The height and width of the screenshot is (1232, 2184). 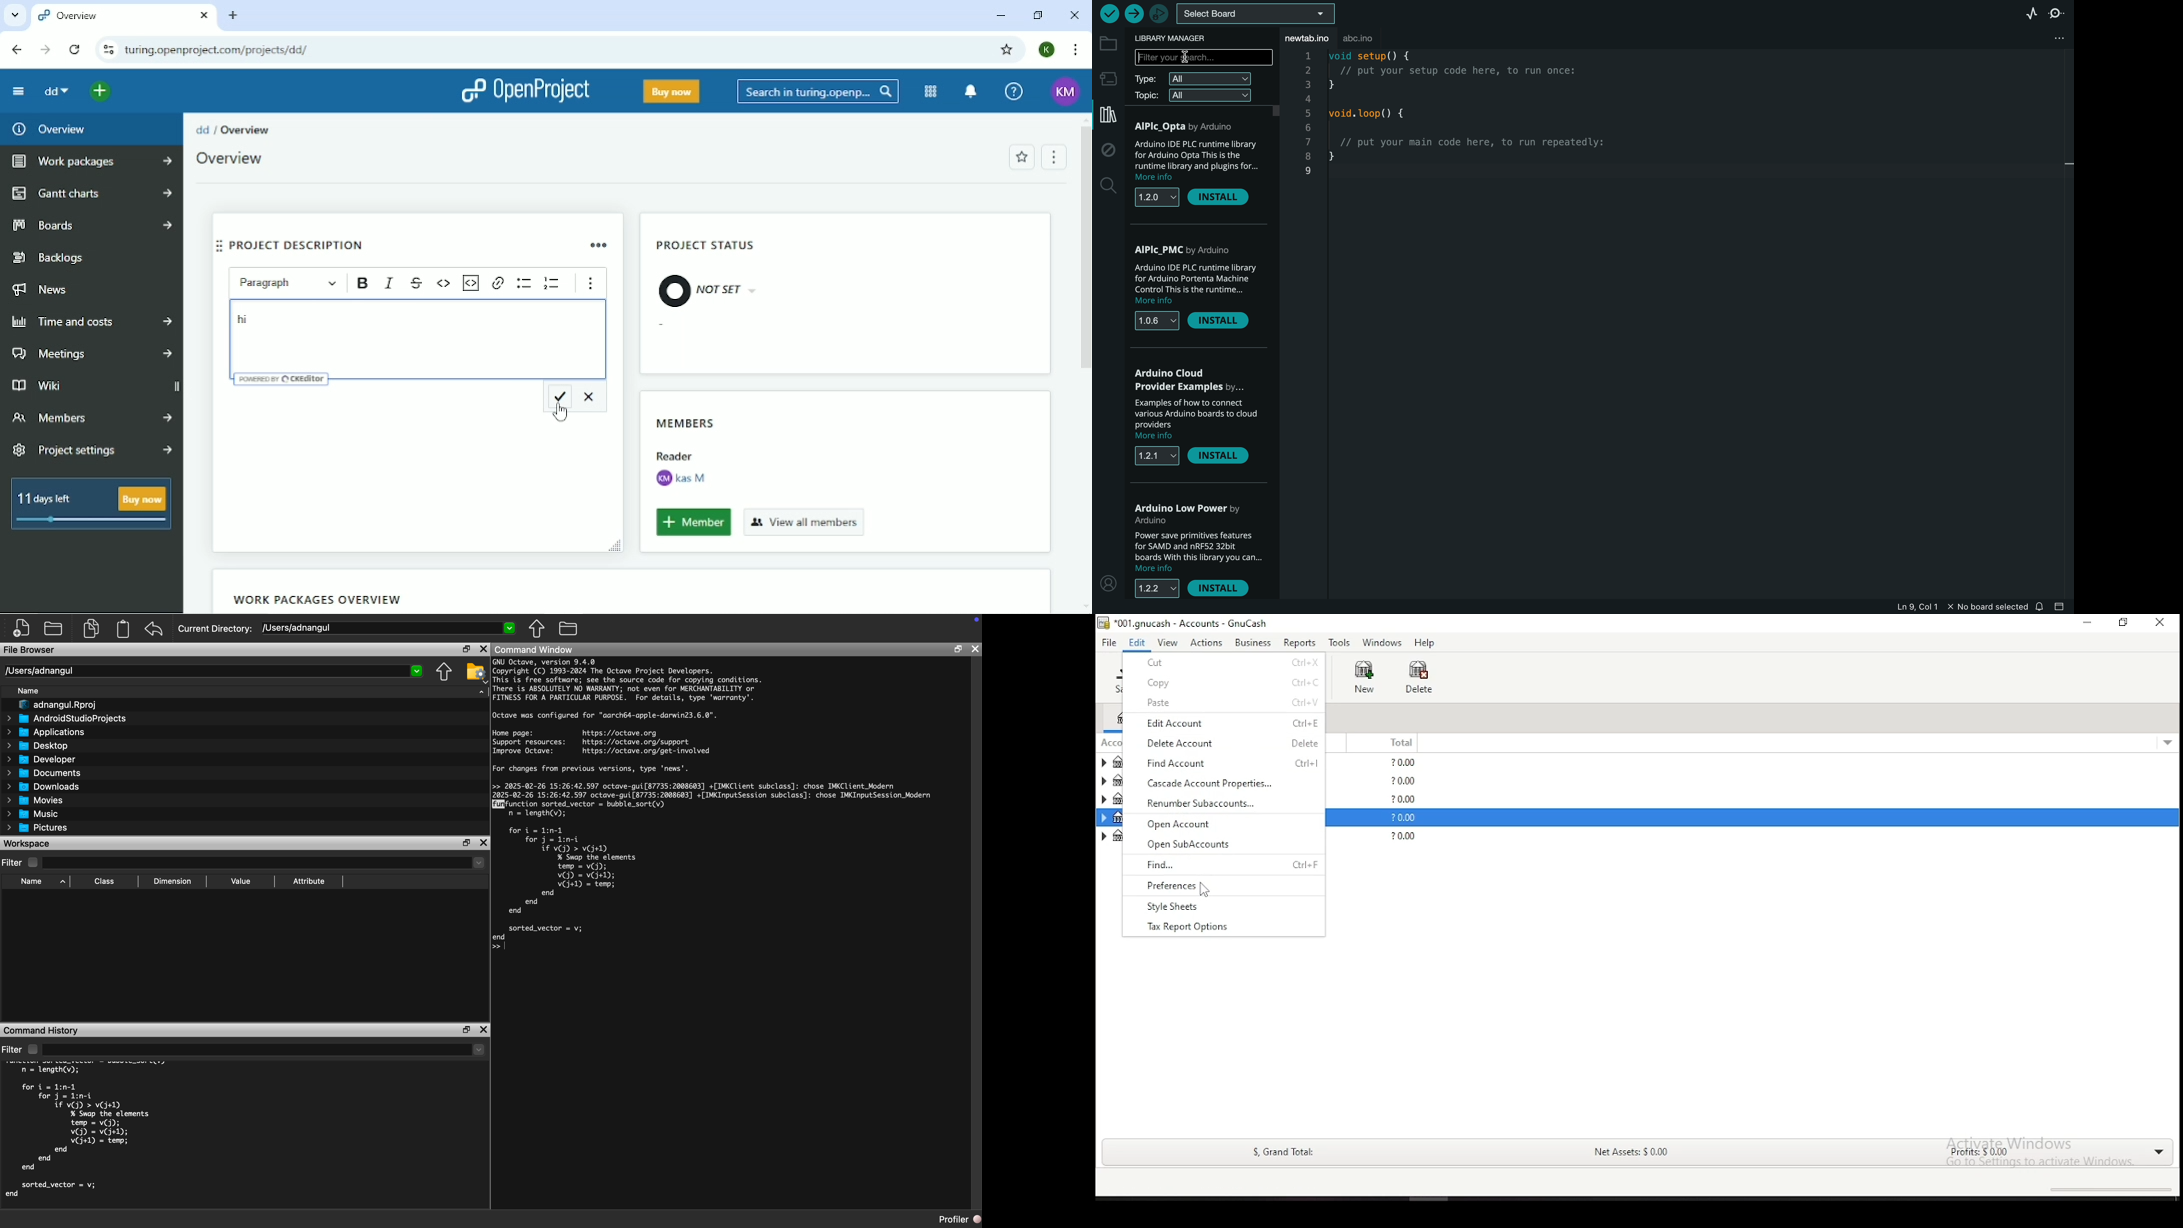 What do you see at coordinates (1394, 743) in the screenshot?
I see `total` at bounding box center [1394, 743].